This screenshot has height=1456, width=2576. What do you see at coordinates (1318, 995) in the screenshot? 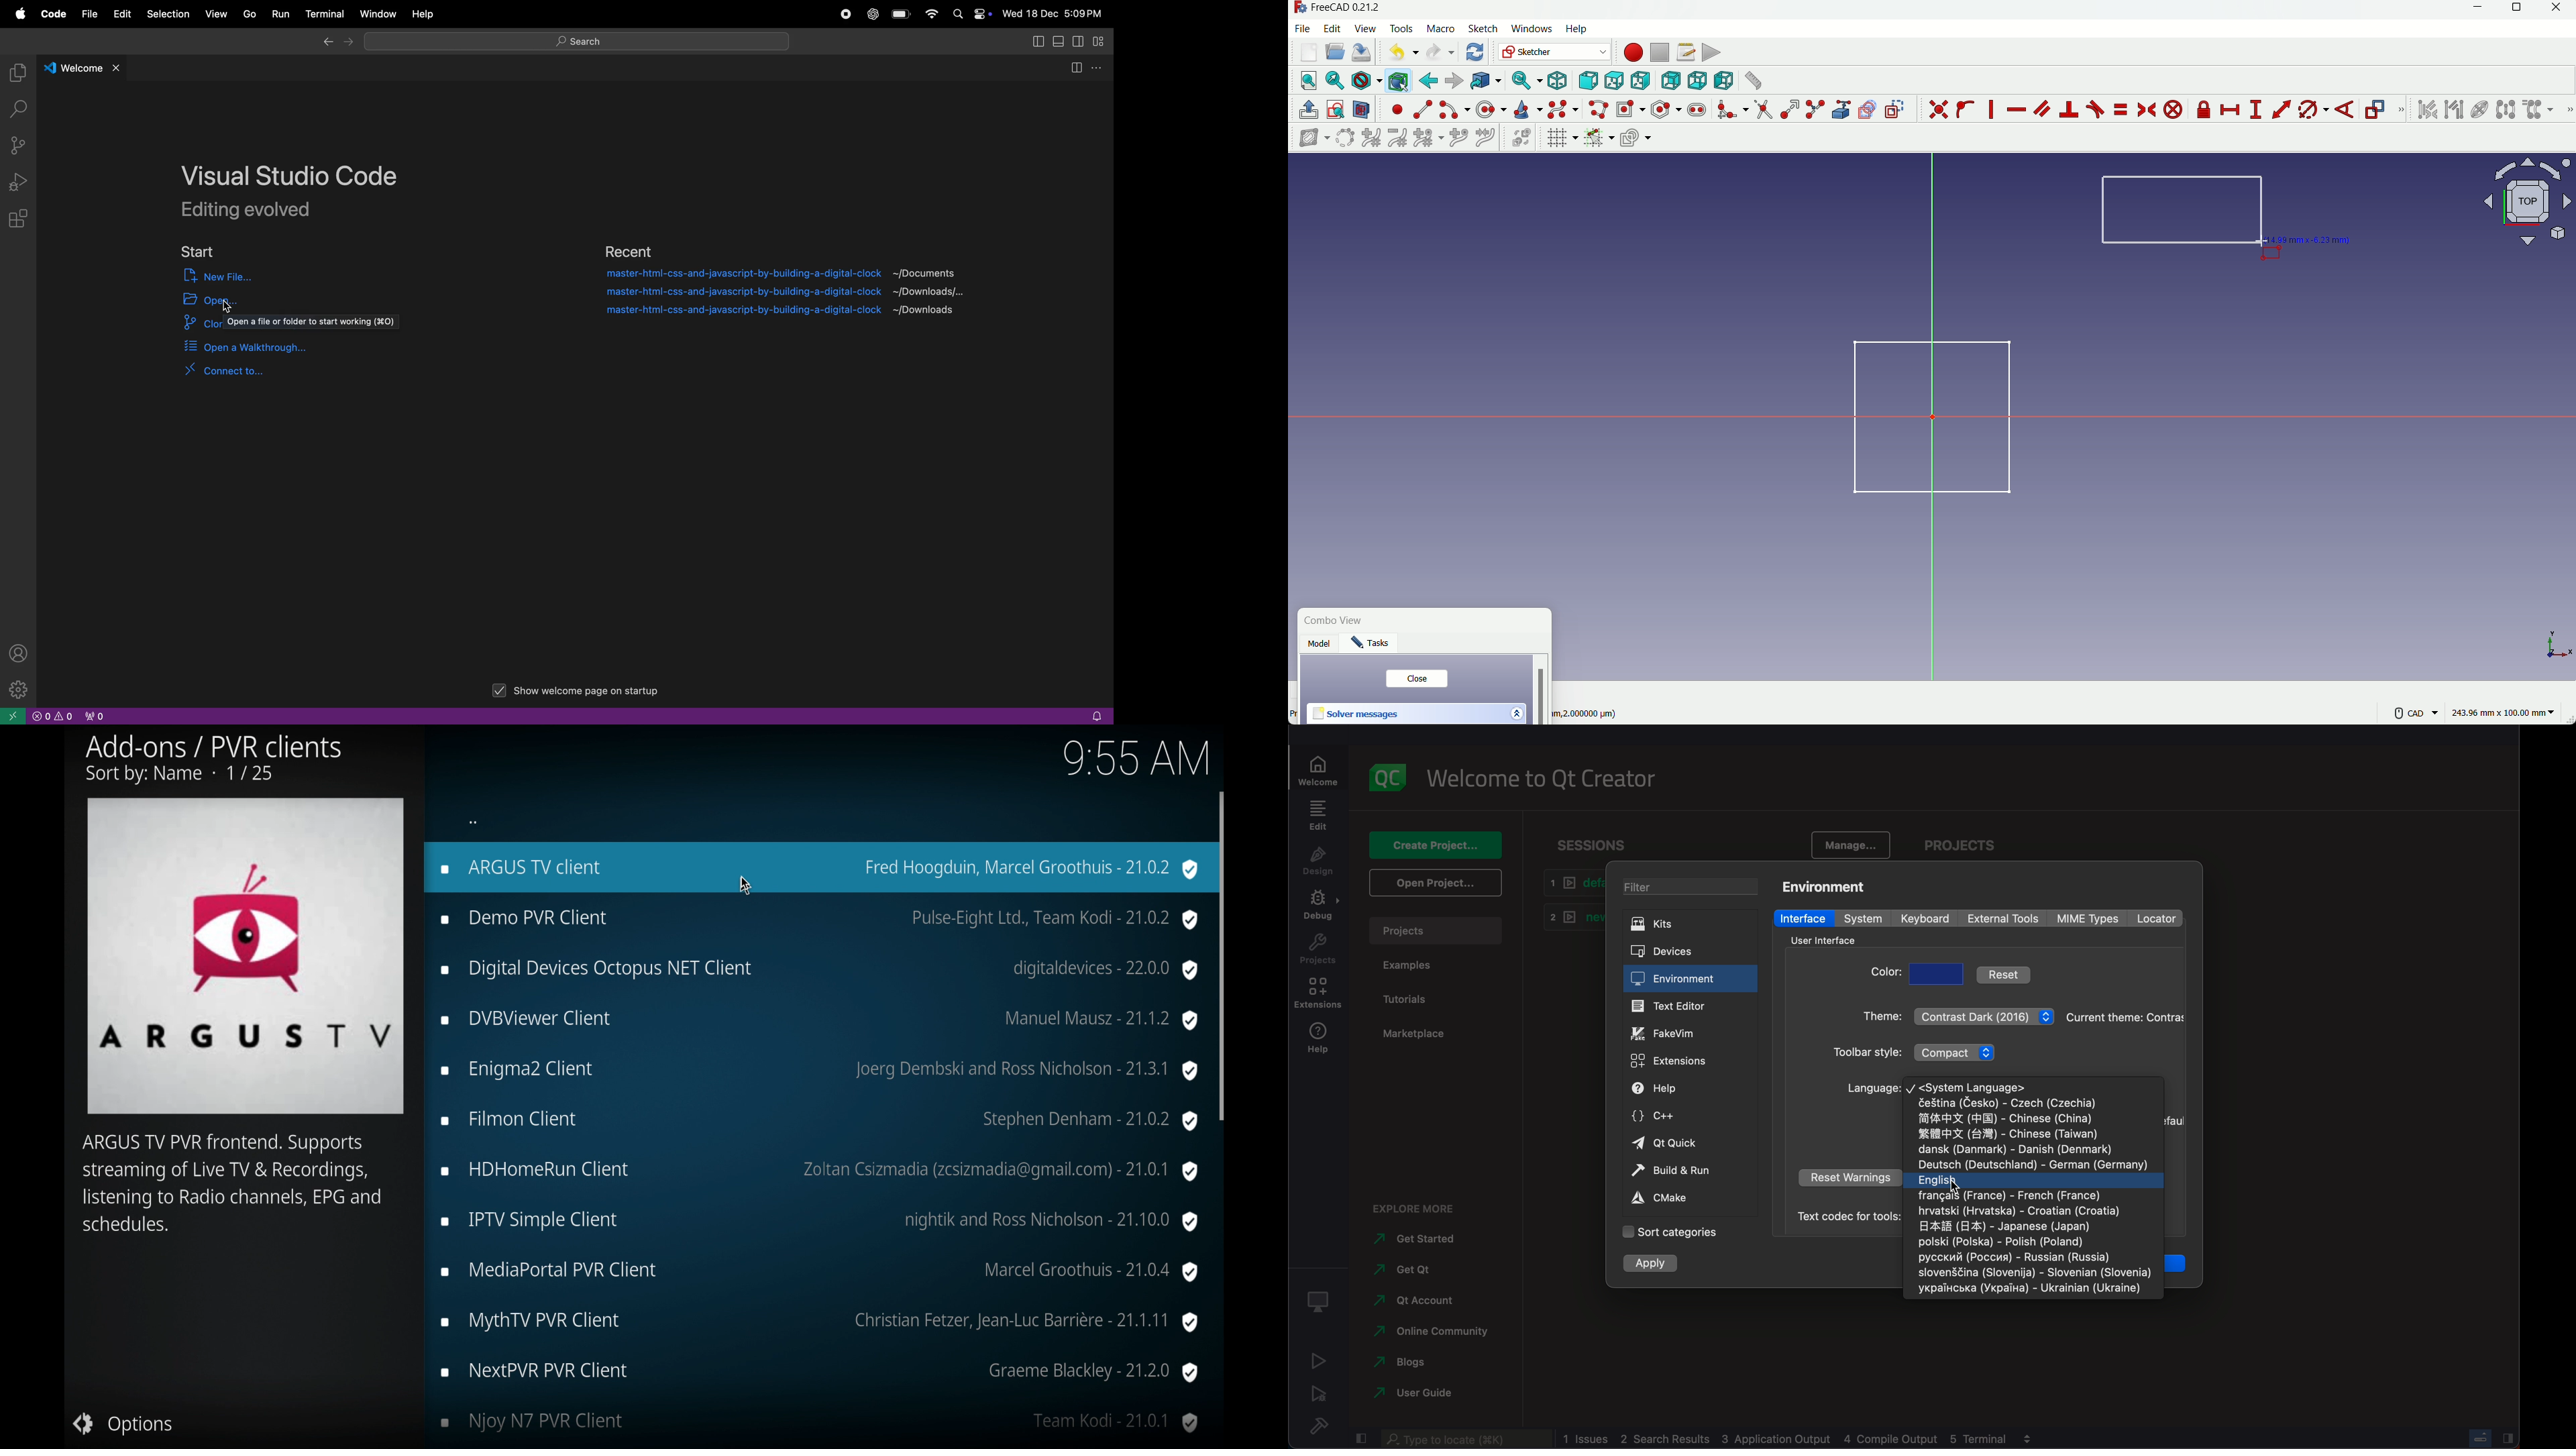
I see `extensions` at bounding box center [1318, 995].